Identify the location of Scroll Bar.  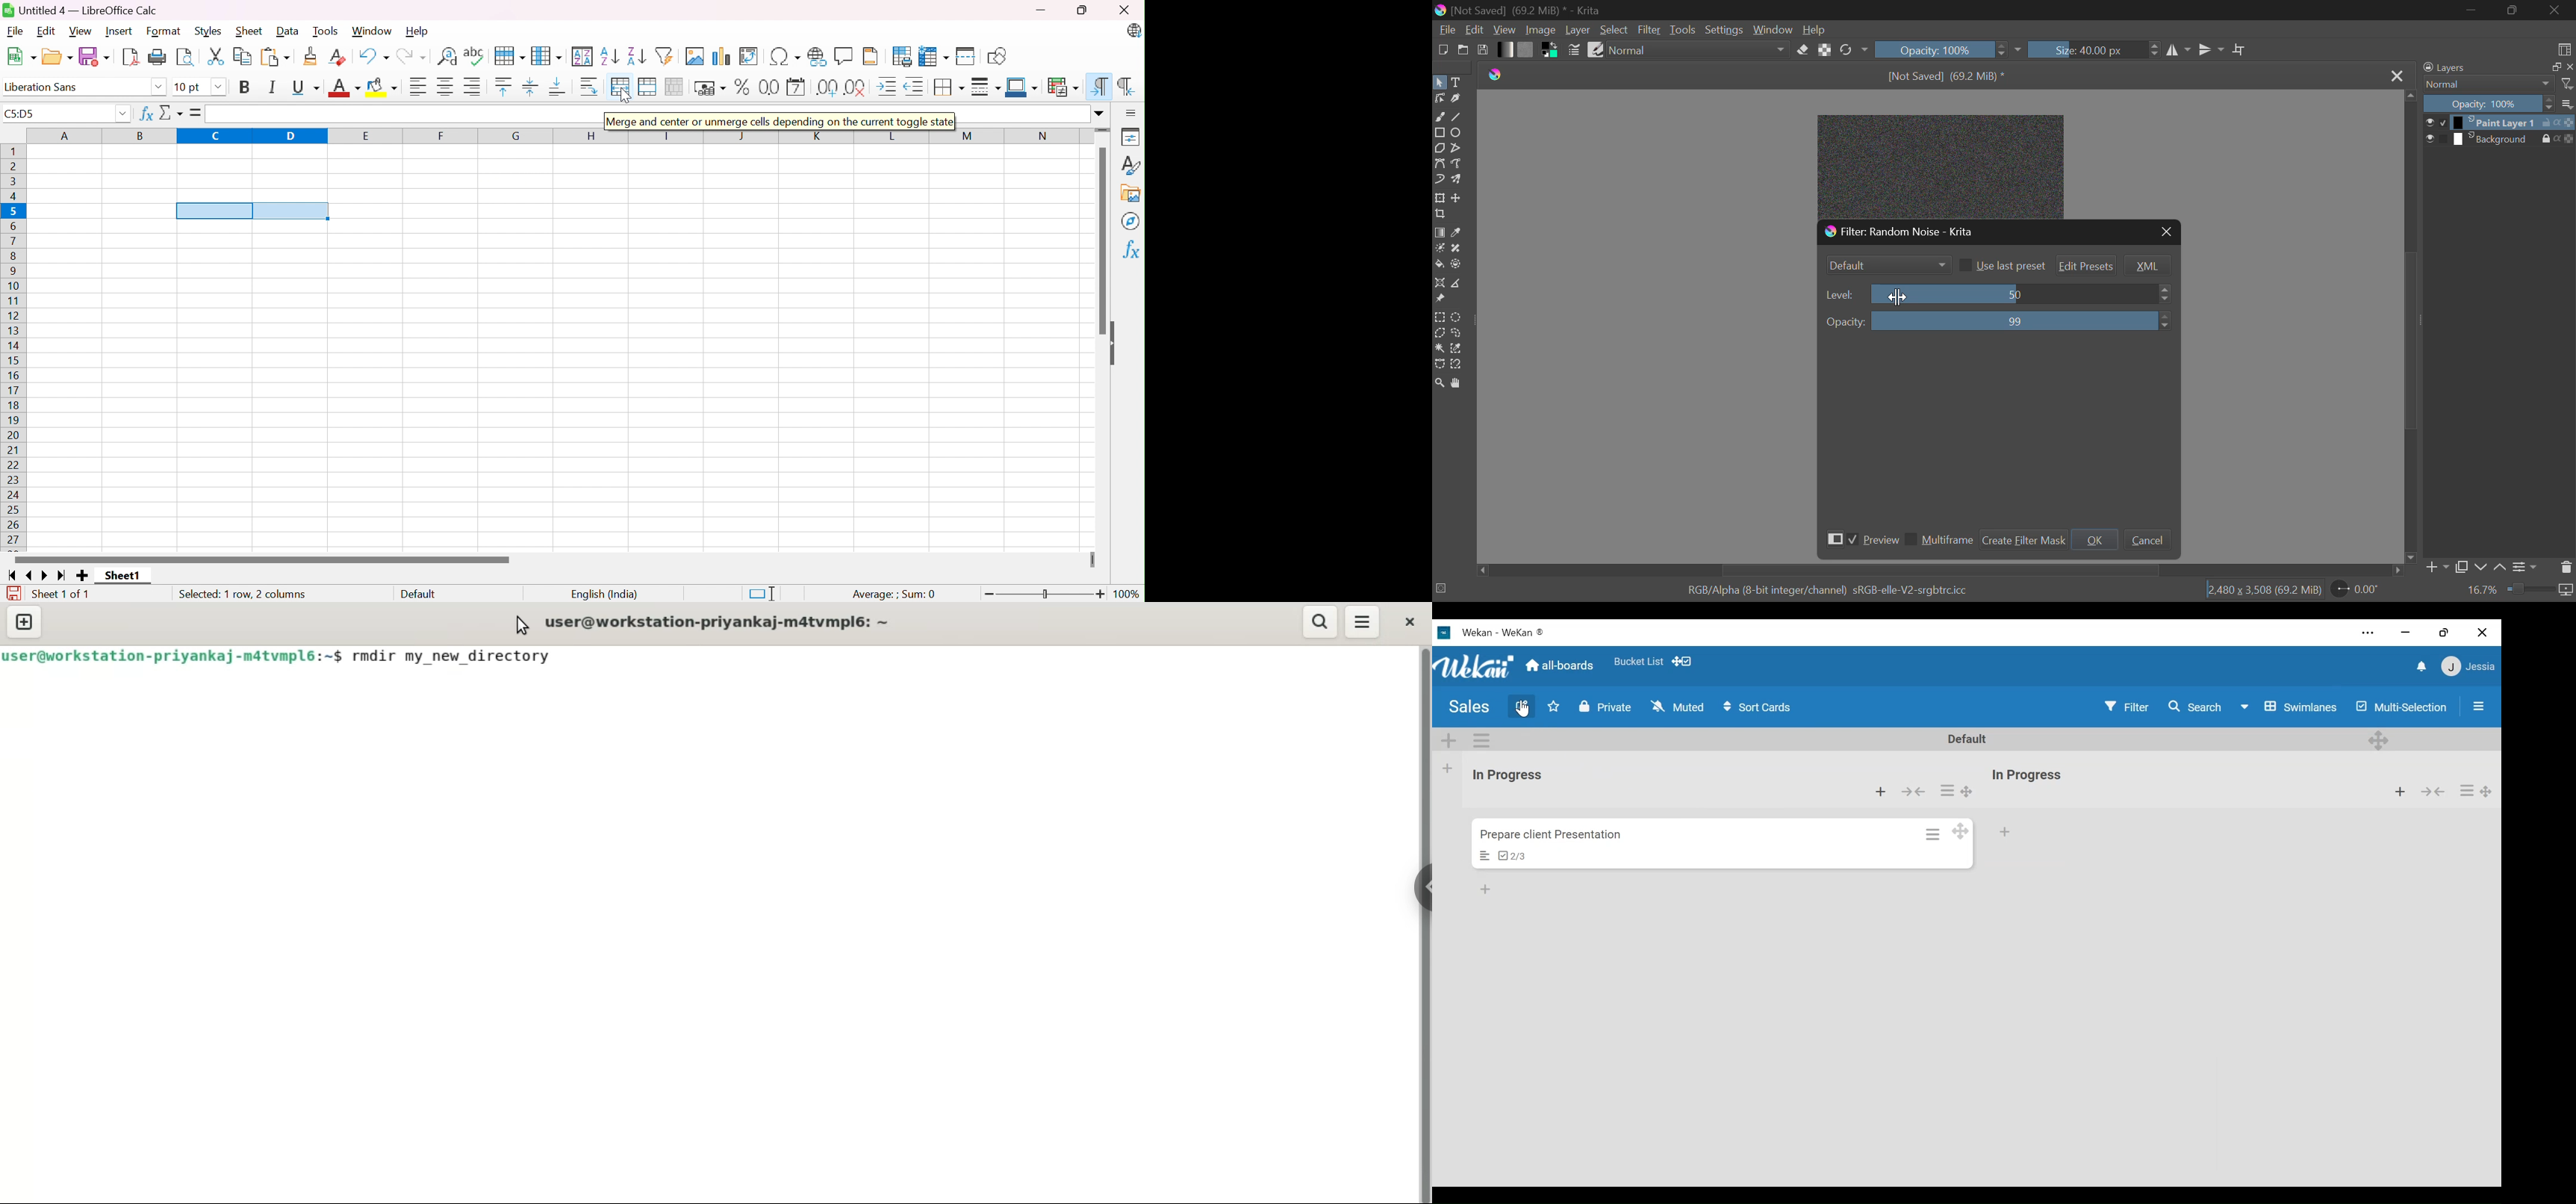
(1937, 570).